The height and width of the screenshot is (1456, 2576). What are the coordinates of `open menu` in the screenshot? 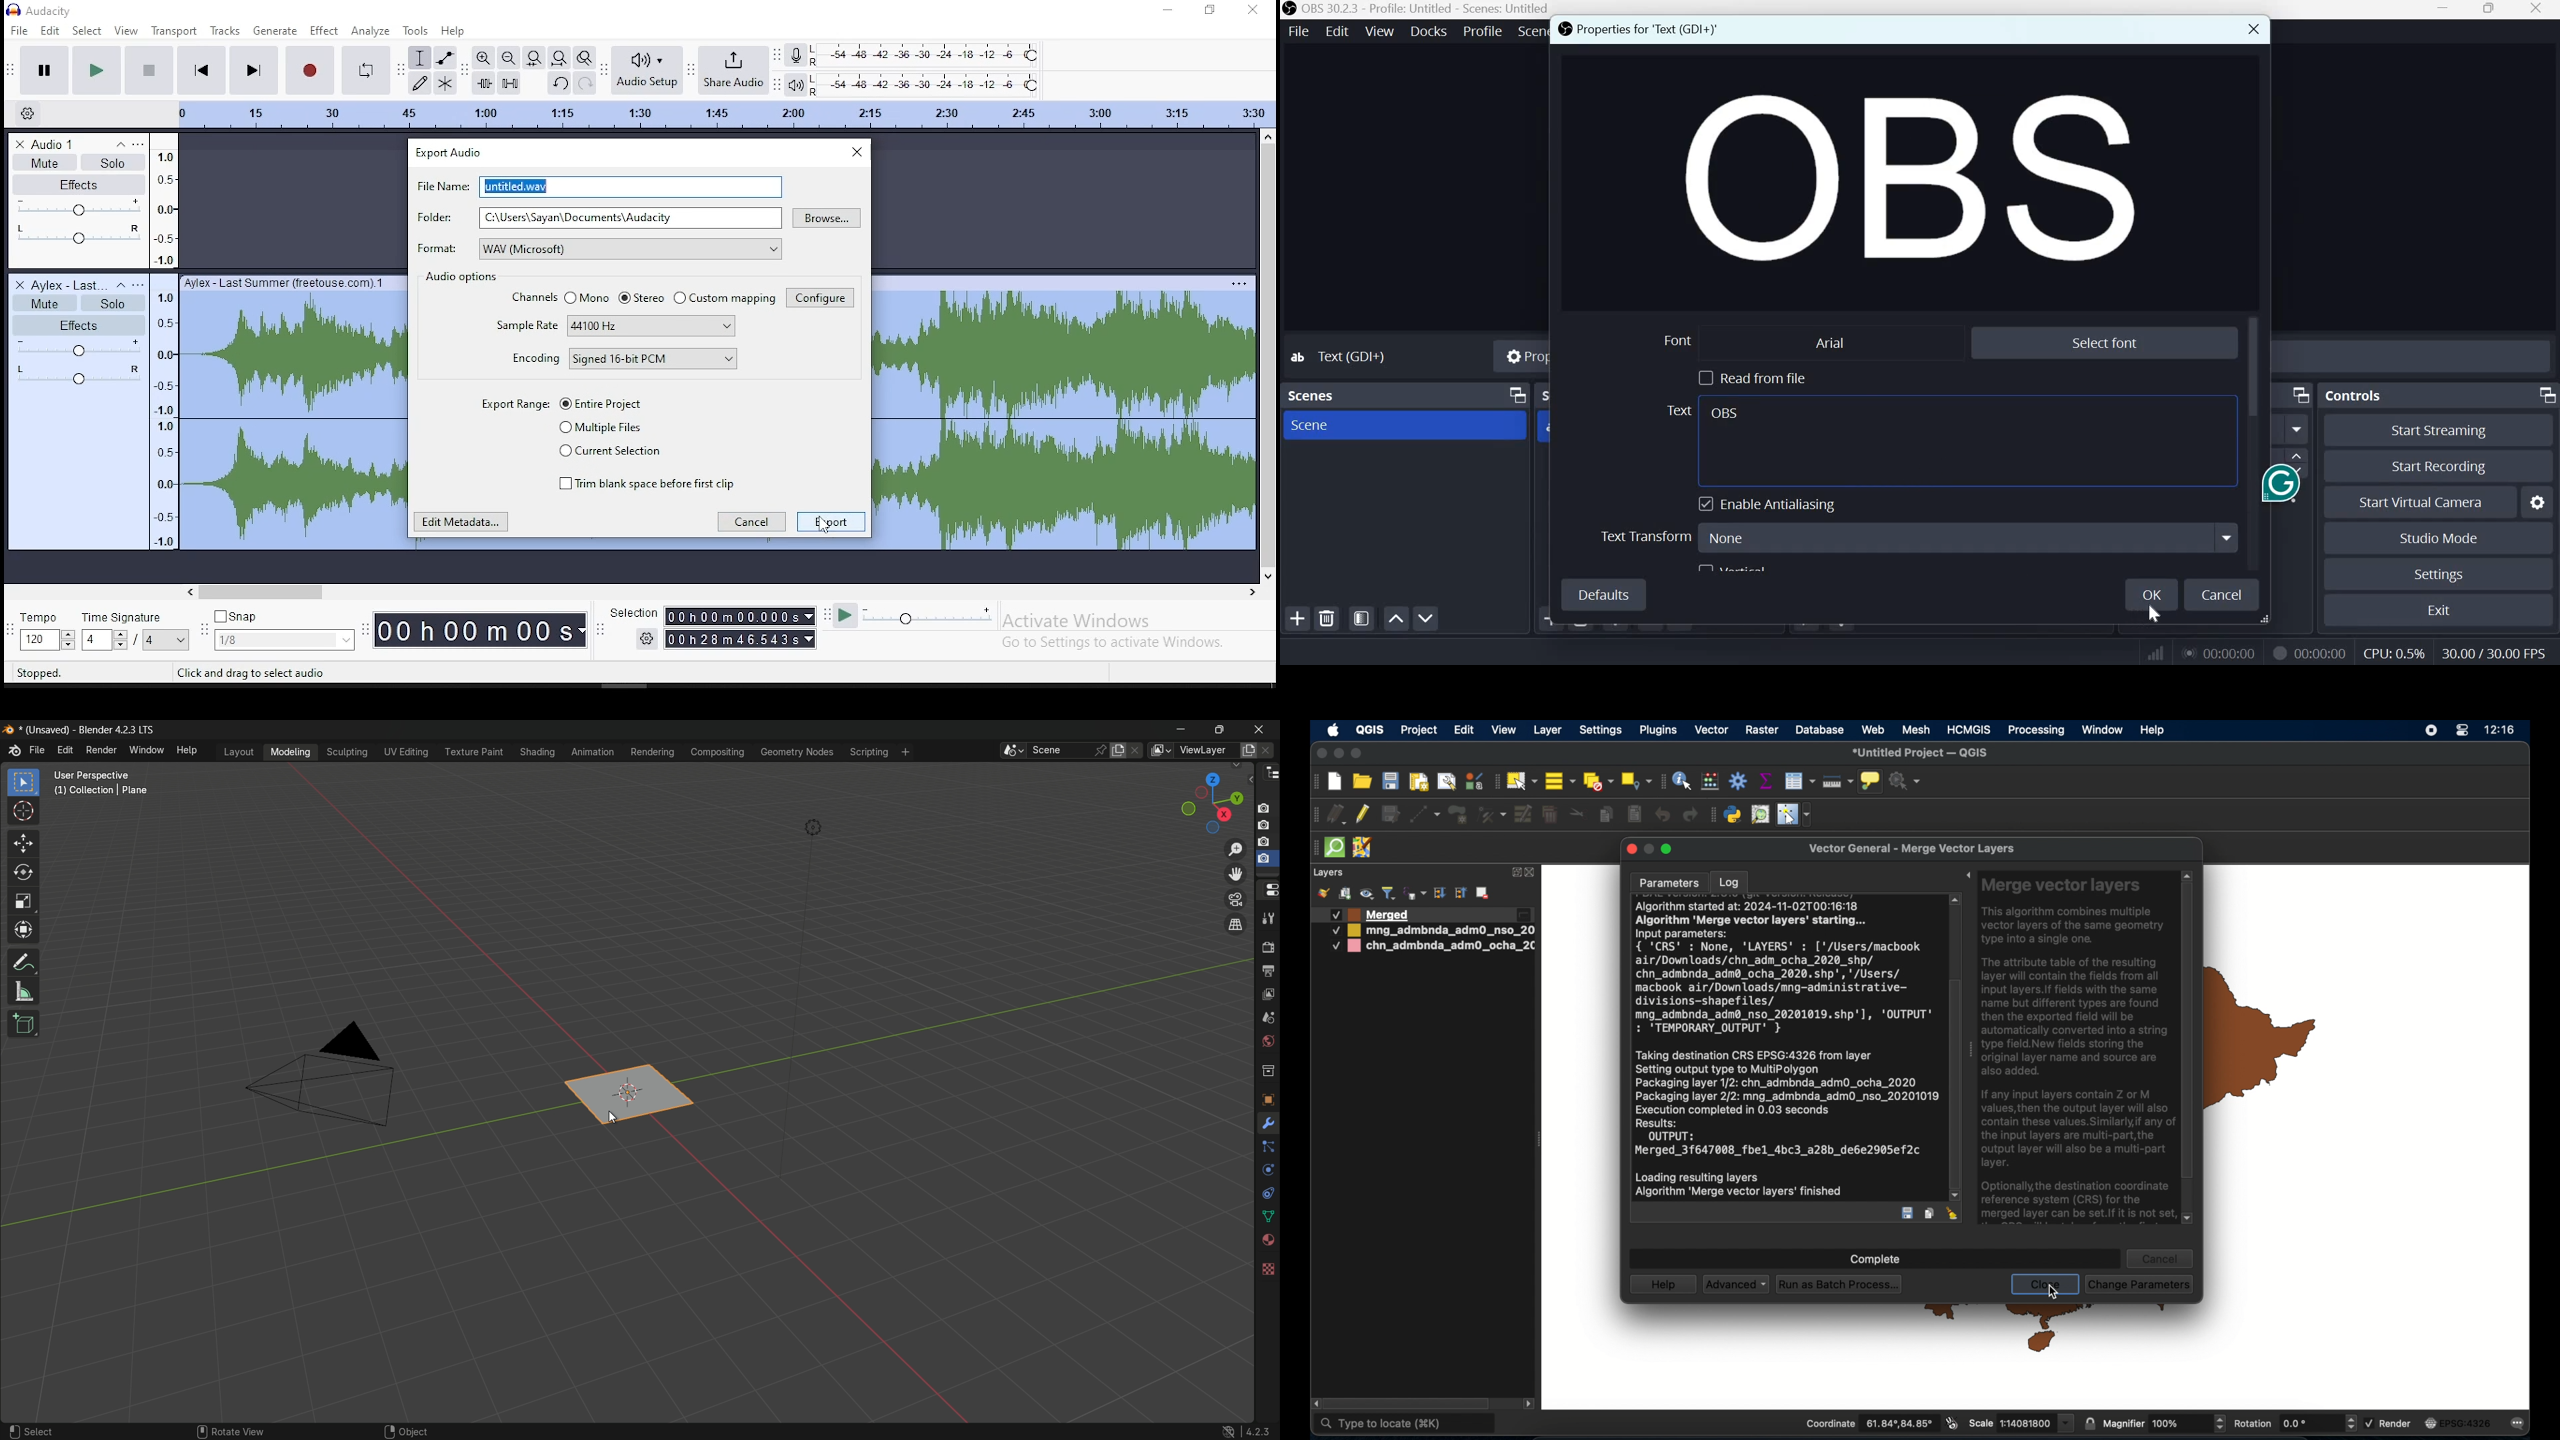 It's located at (141, 284).